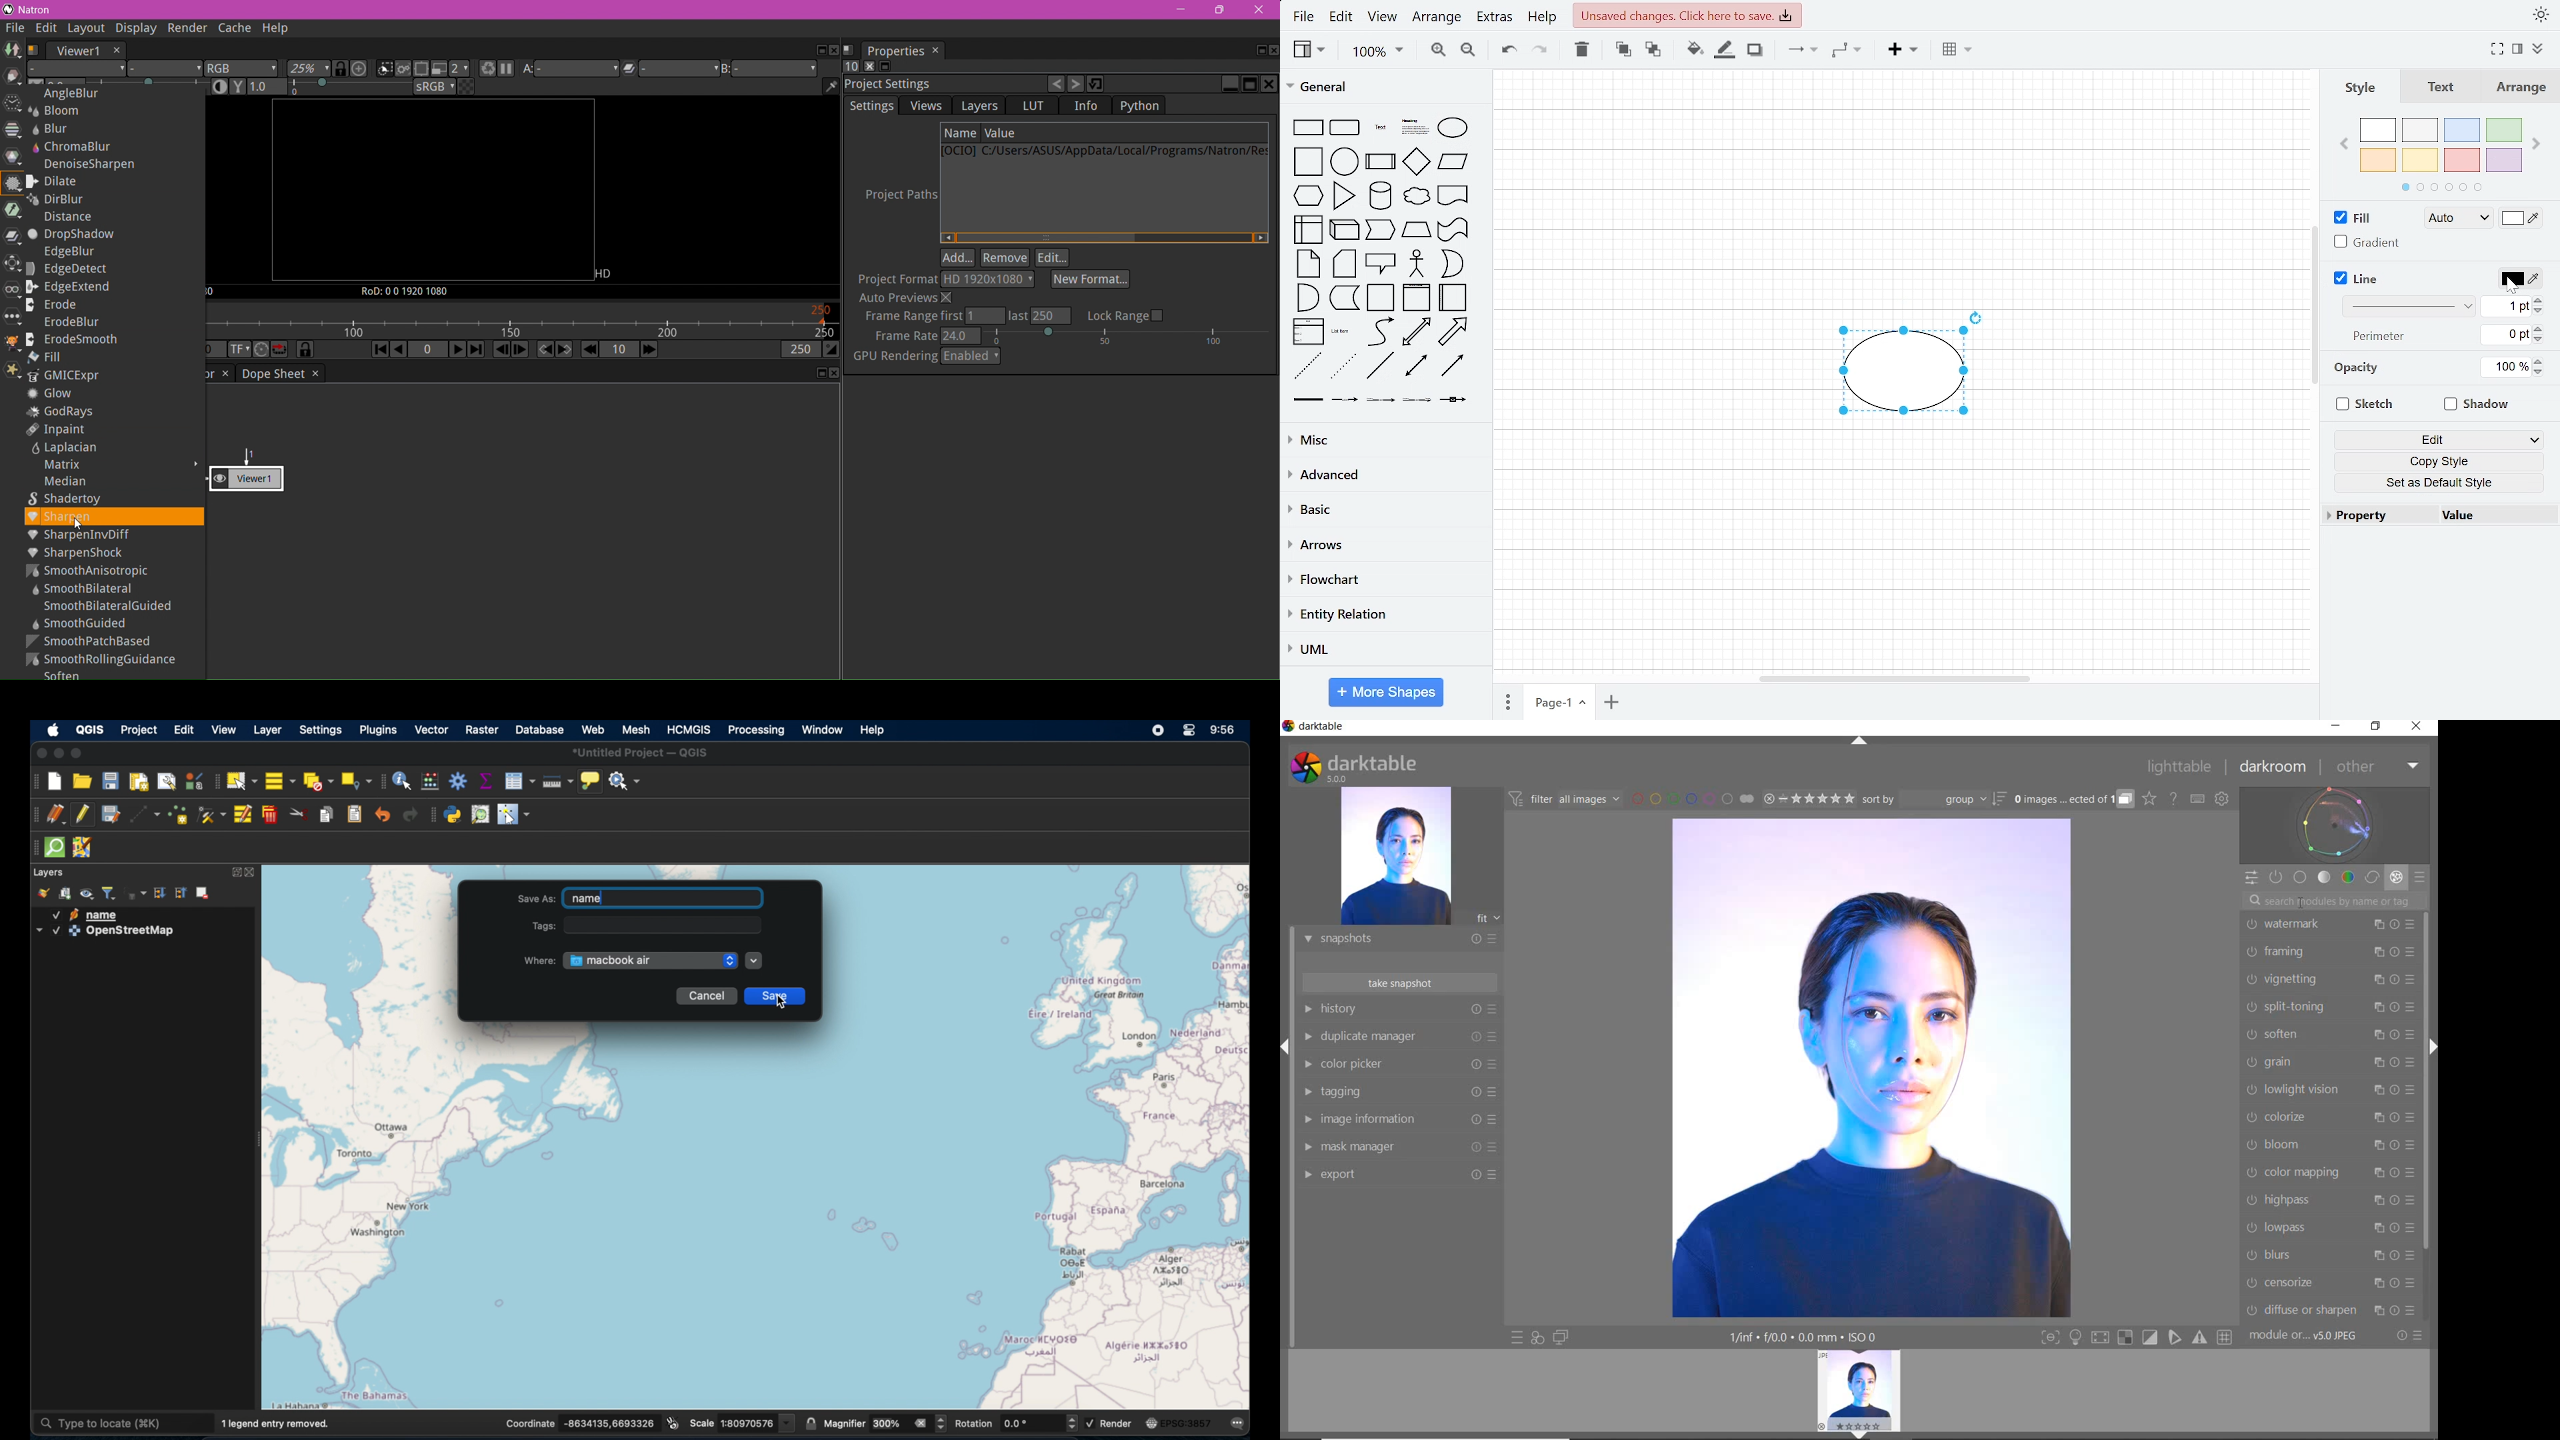 Image resolution: width=2576 pixels, height=1456 pixels. I want to click on yellow, so click(2421, 160).